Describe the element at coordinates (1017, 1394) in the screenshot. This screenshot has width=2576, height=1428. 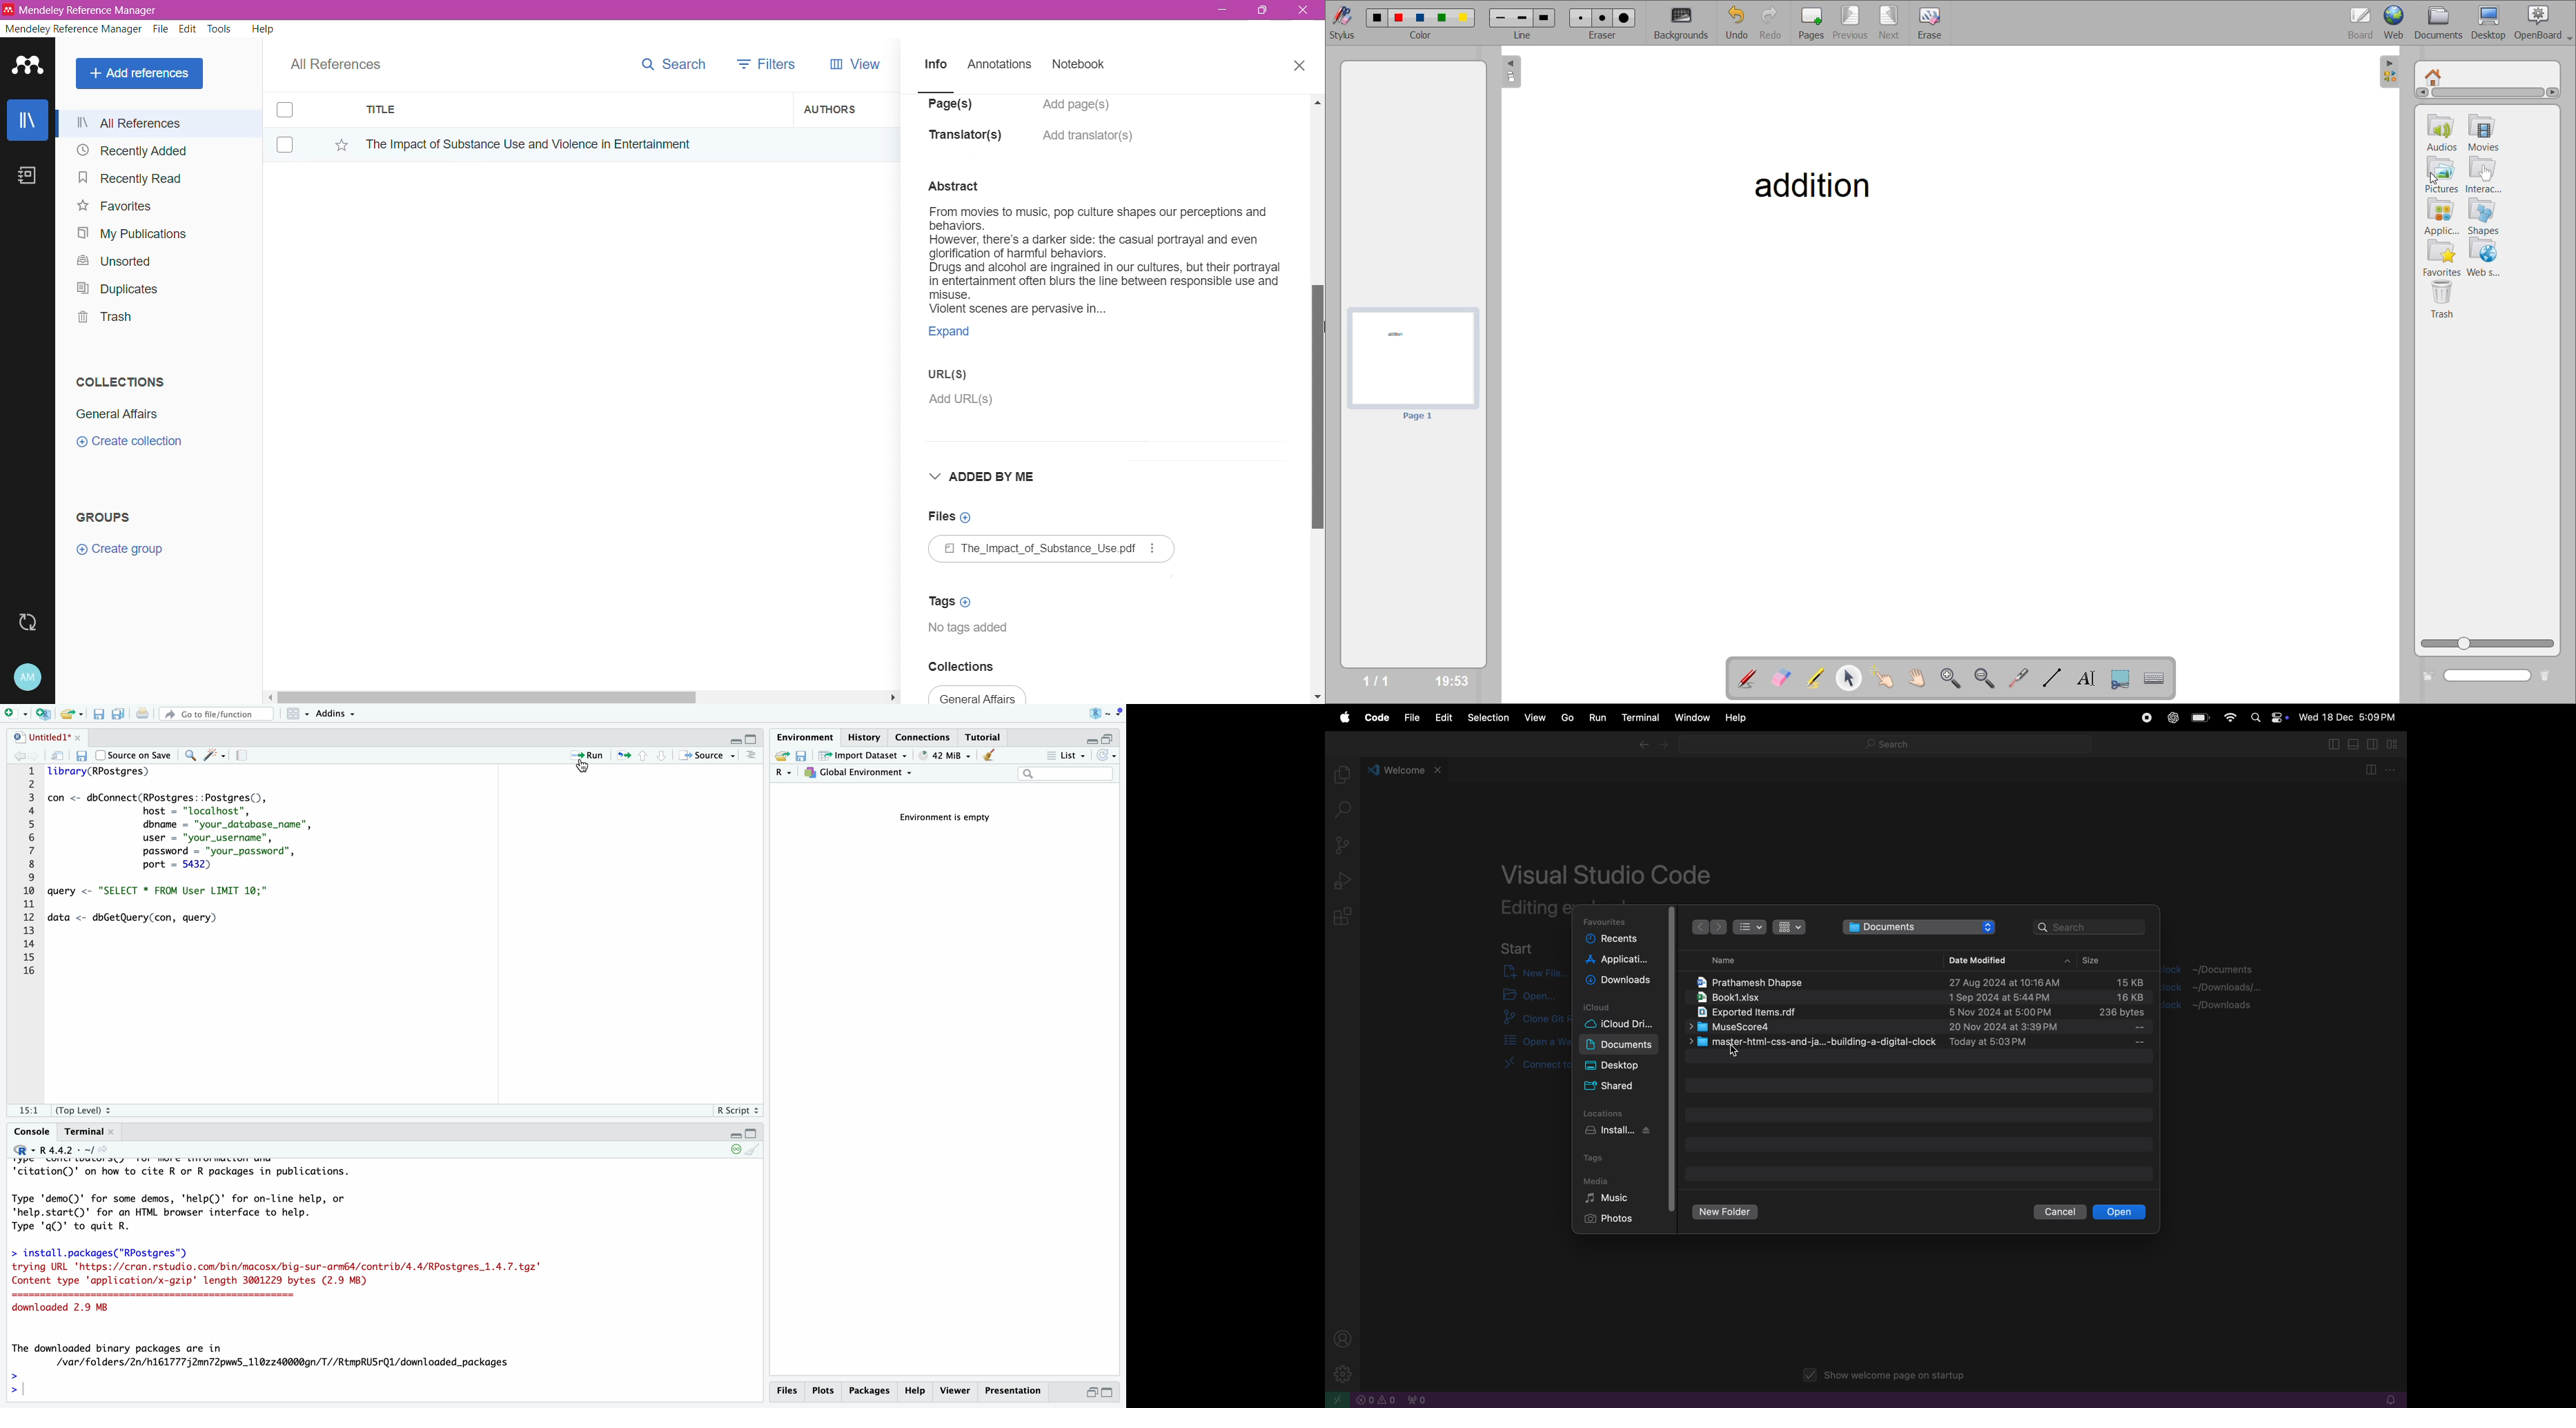
I see `presentation` at that location.